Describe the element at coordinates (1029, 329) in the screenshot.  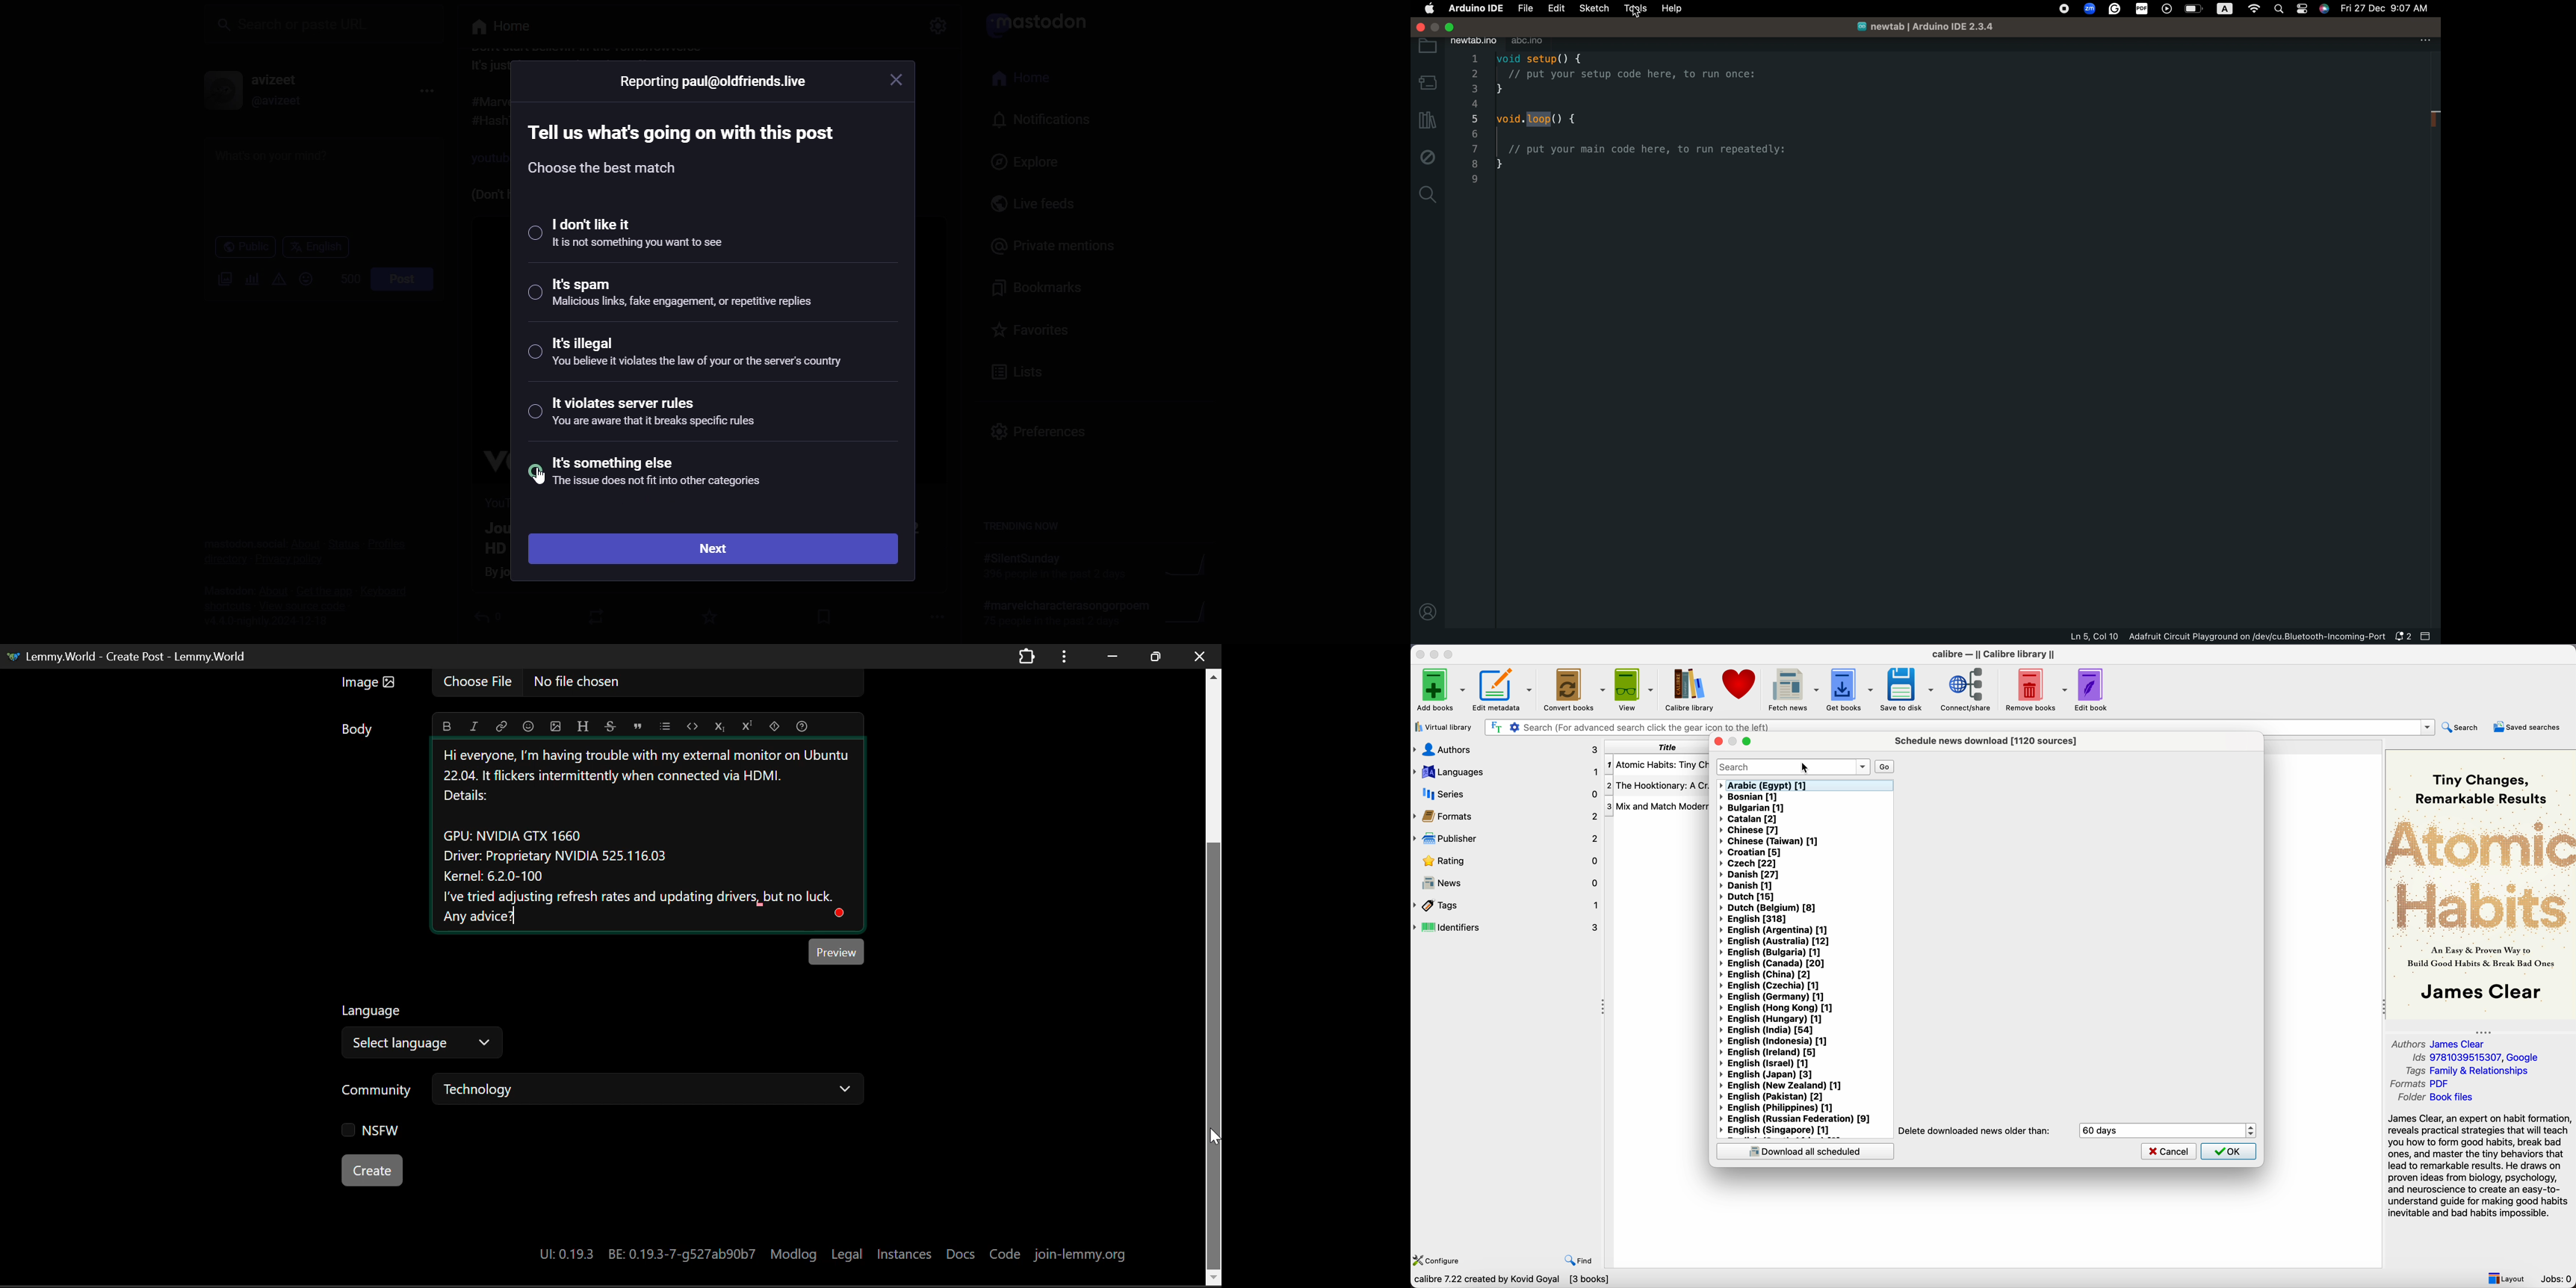
I see `favorites` at that location.